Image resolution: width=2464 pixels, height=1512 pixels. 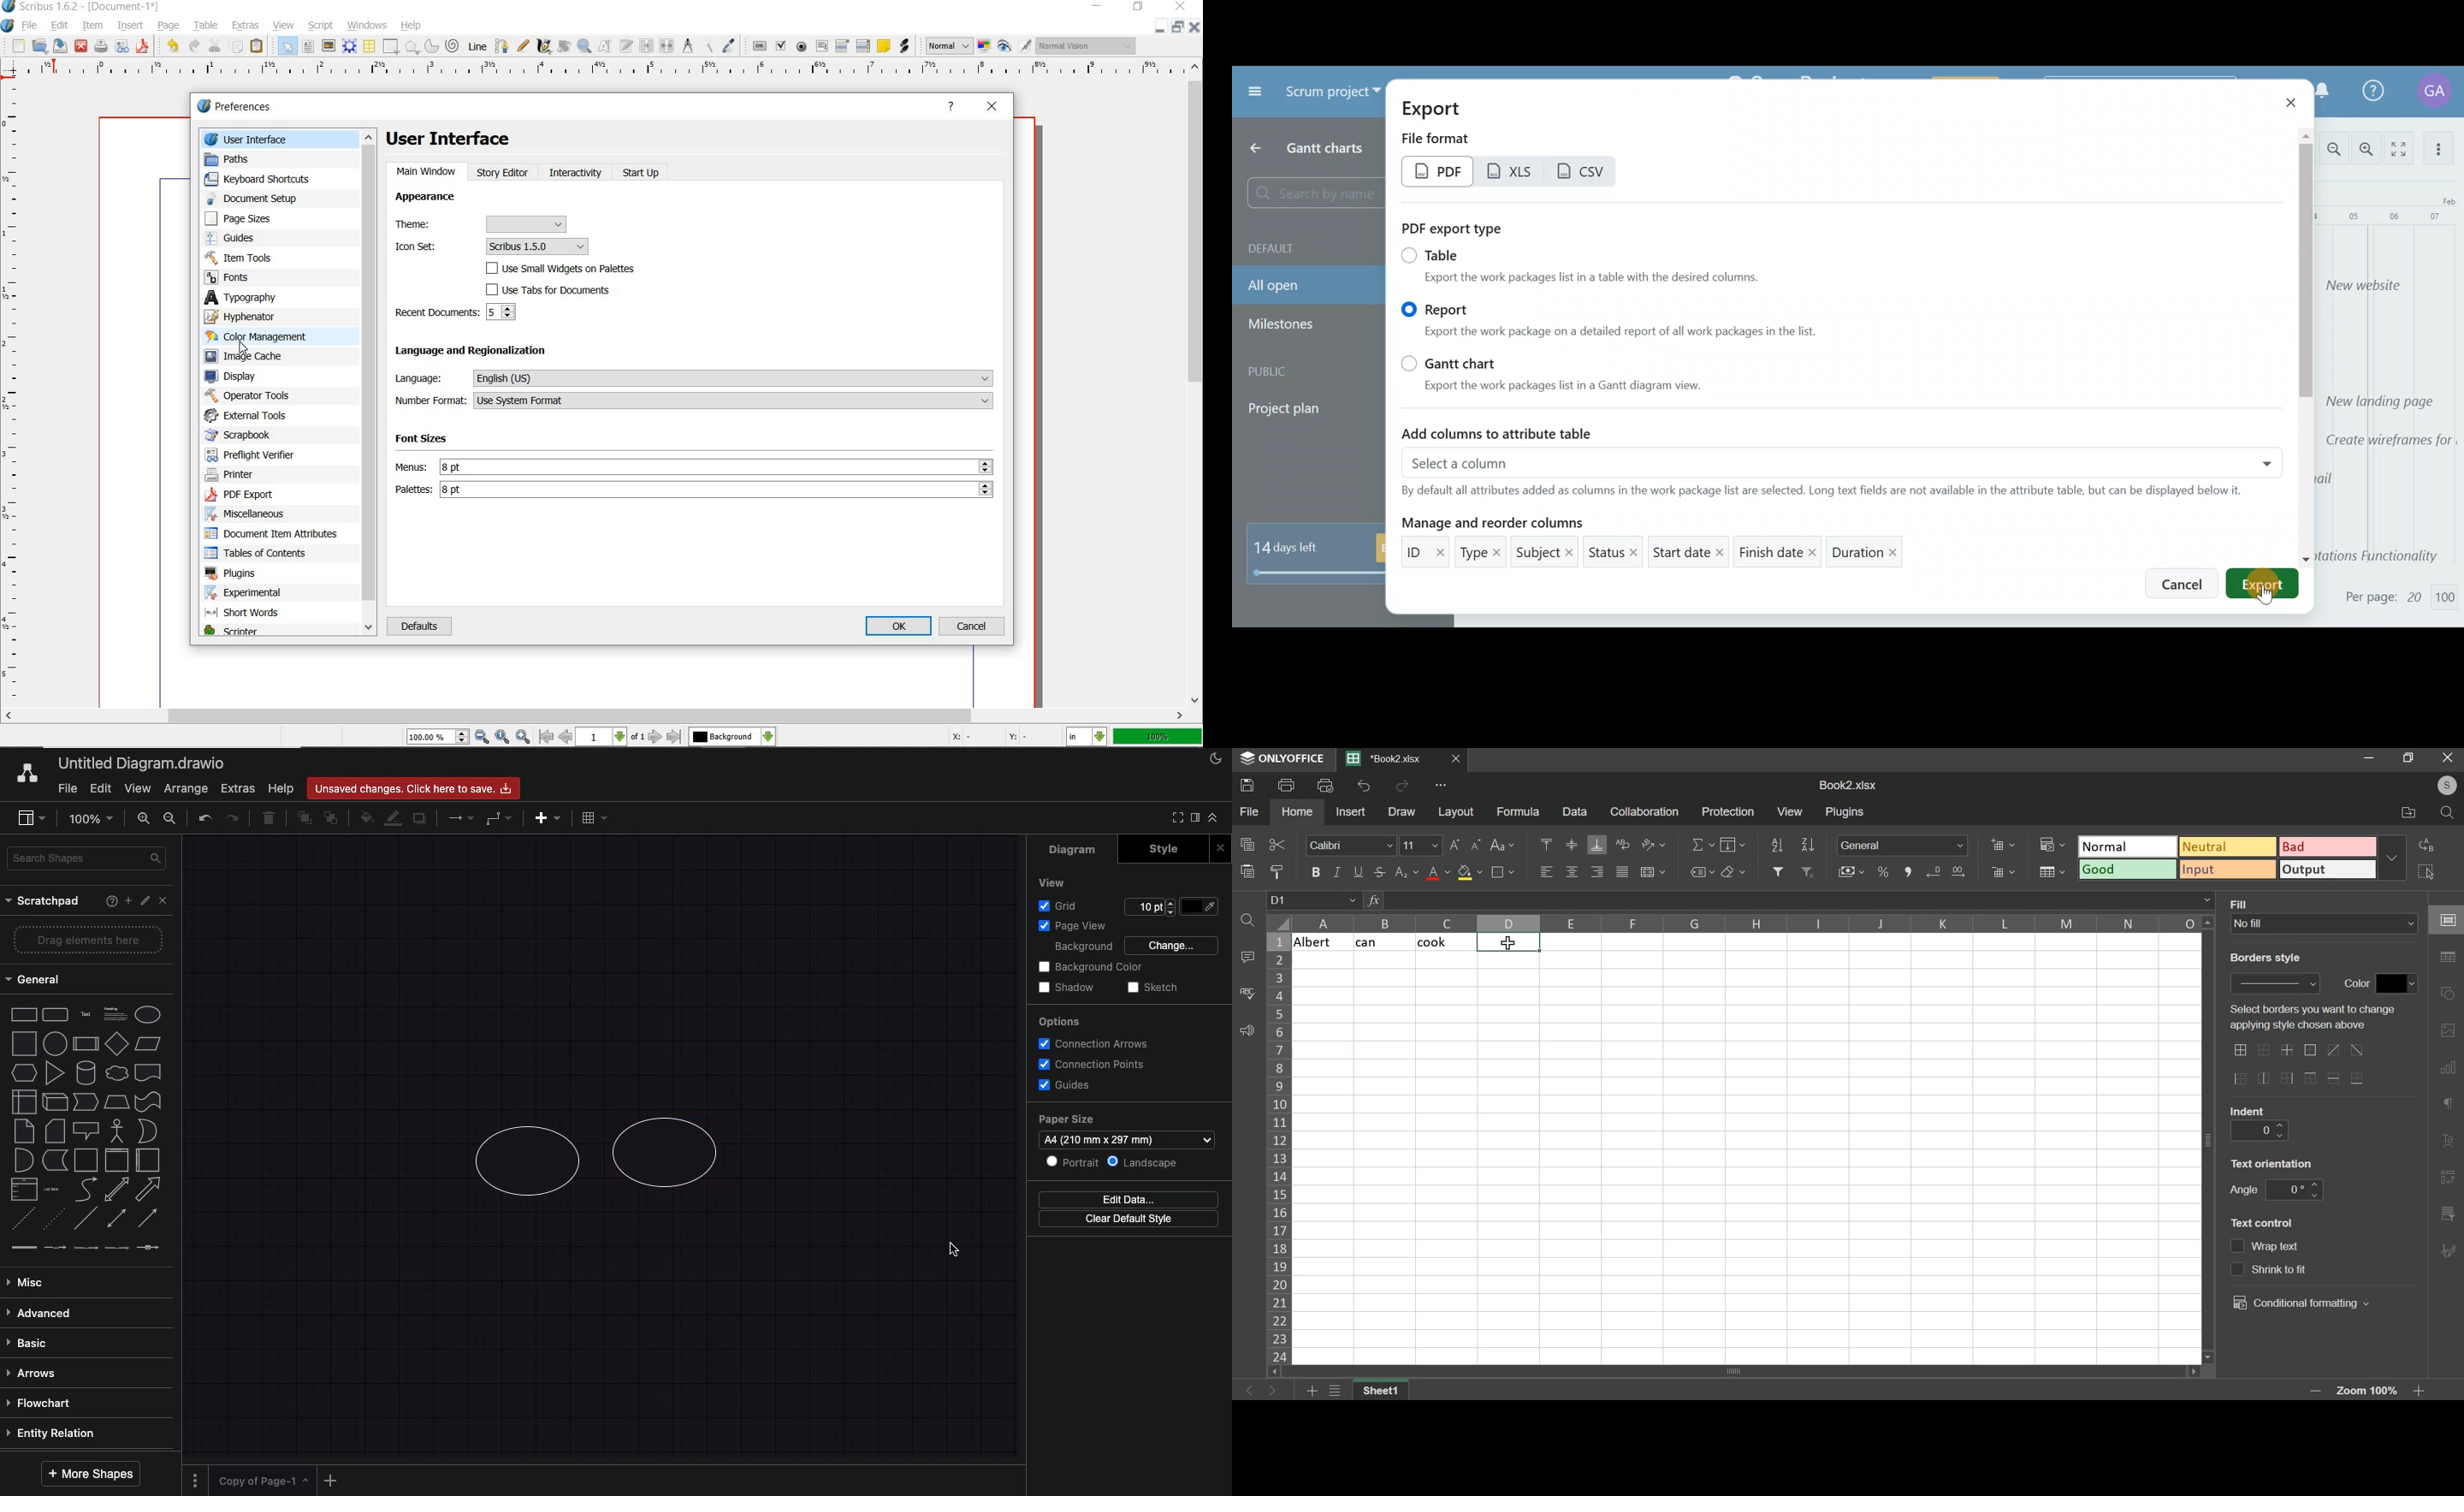 I want to click on Gantt charts, so click(x=1328, y=146).